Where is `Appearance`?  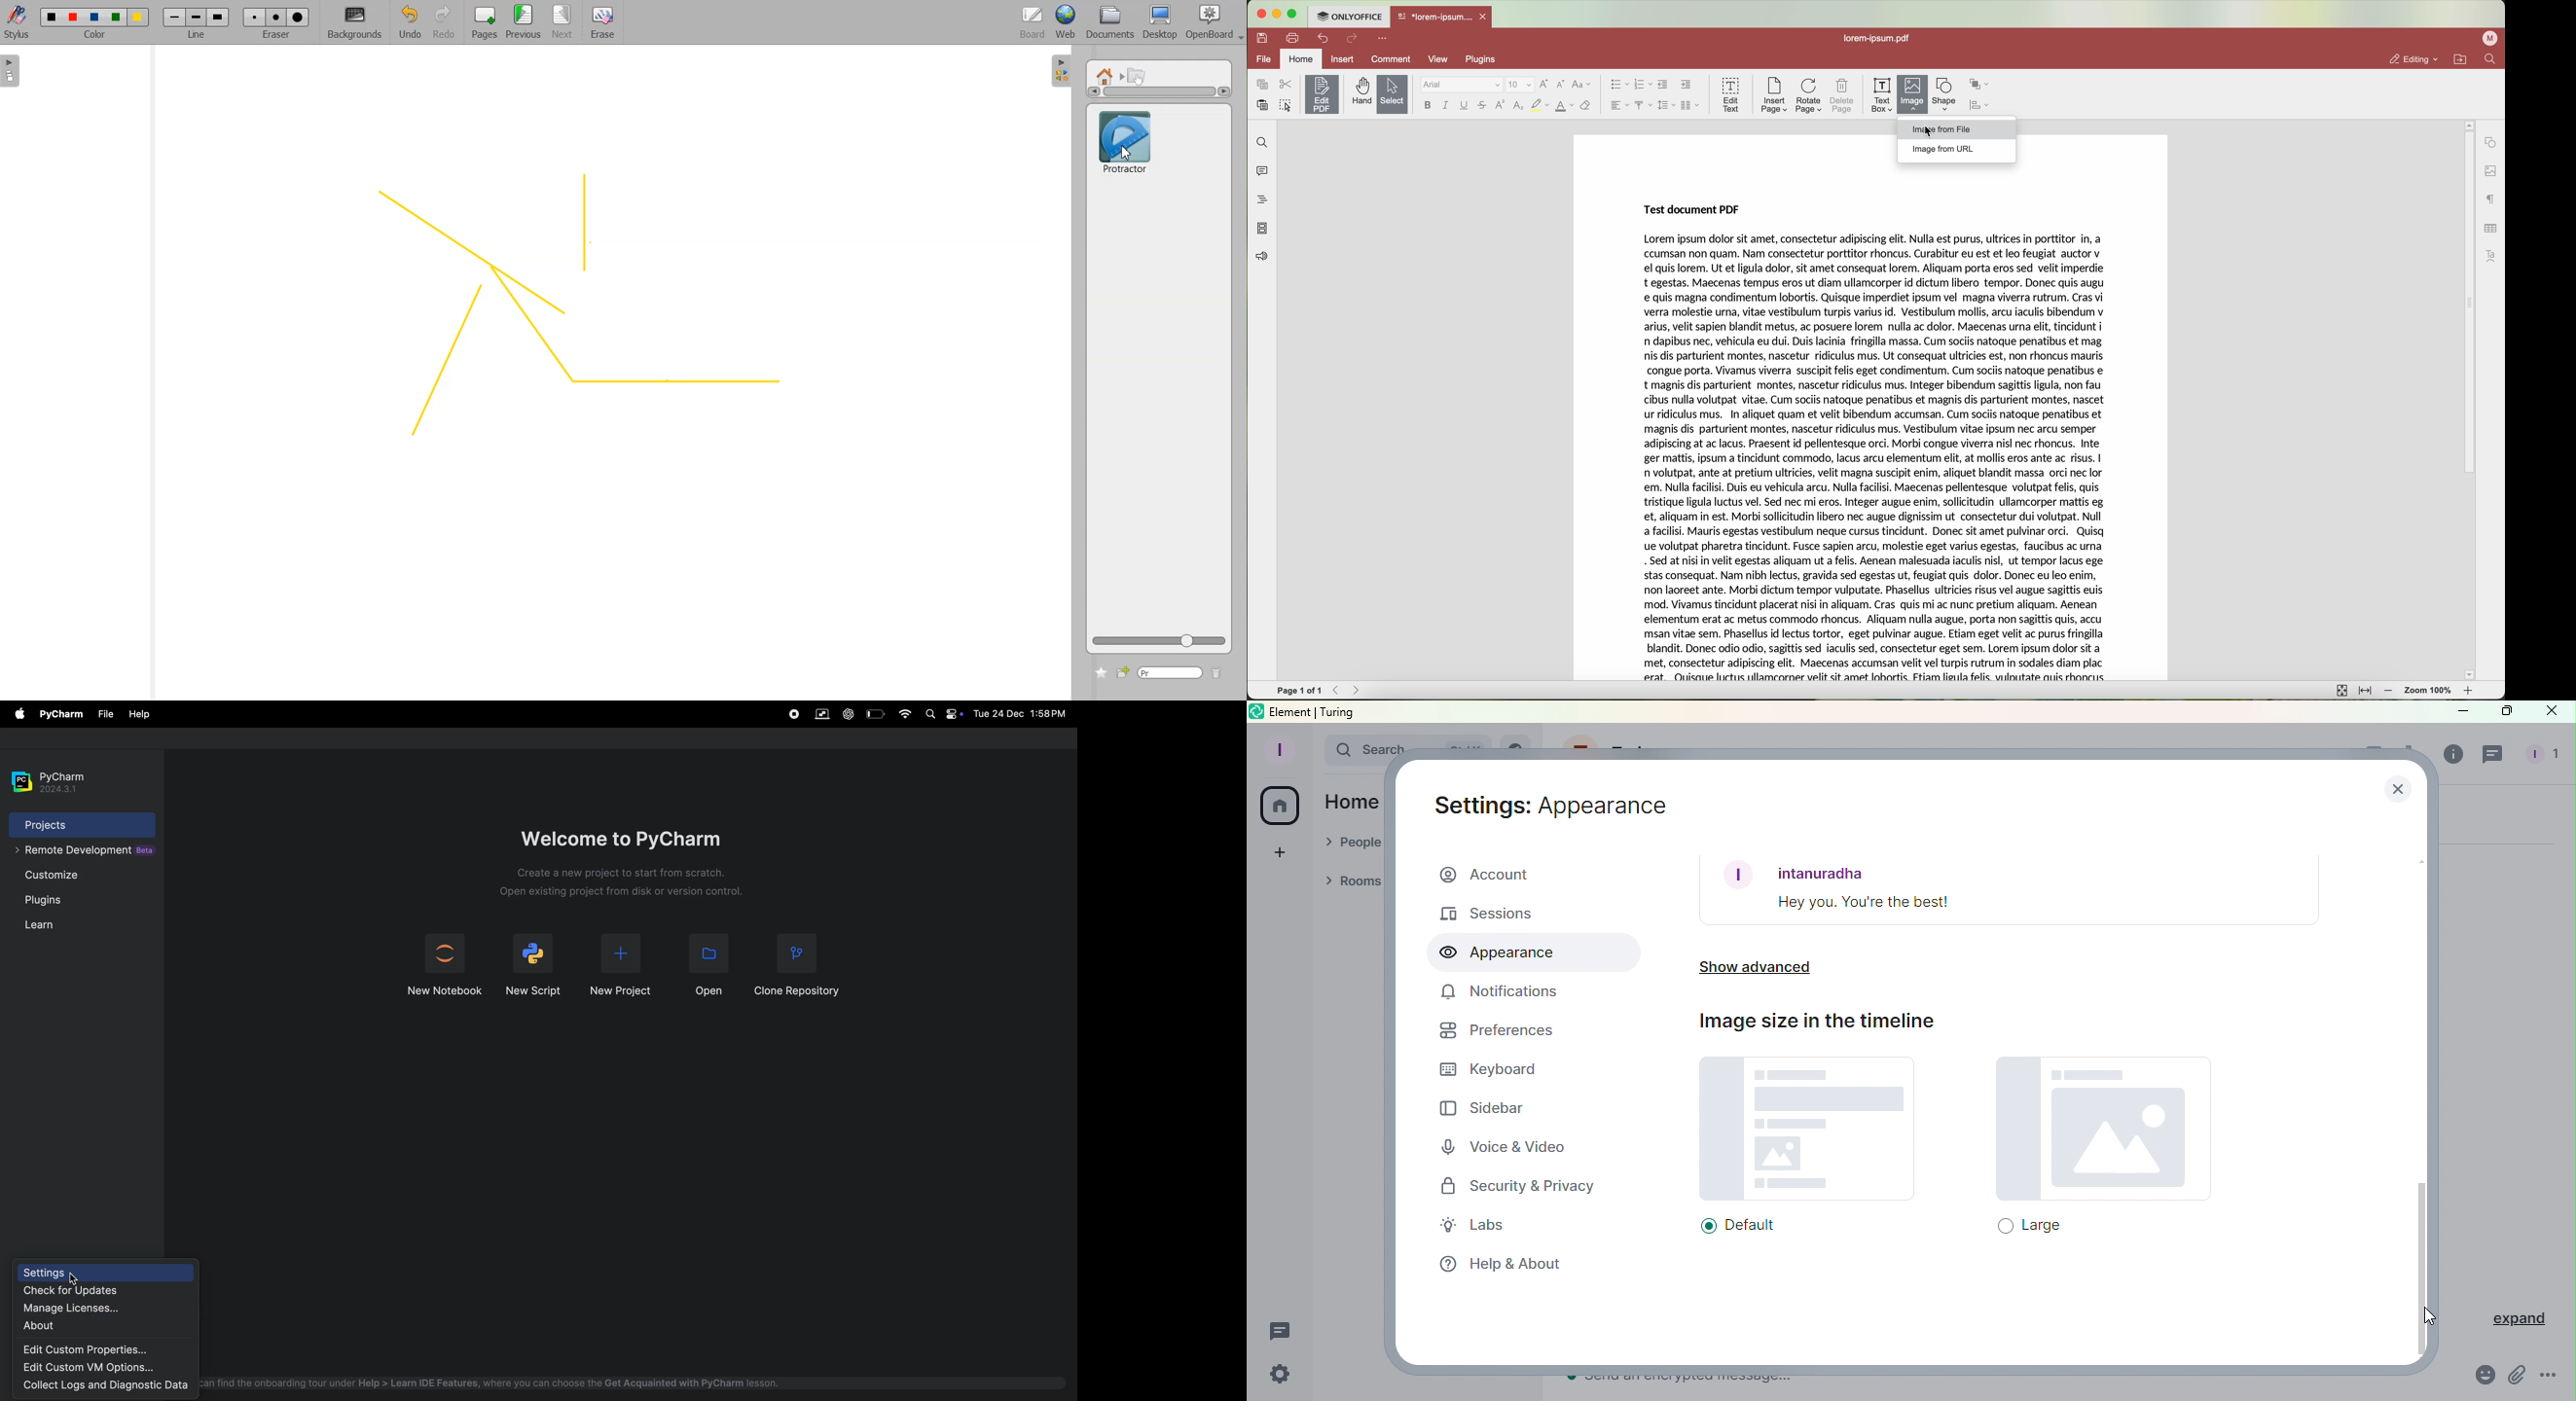 Appearance is located at coordinates (1529, 953).